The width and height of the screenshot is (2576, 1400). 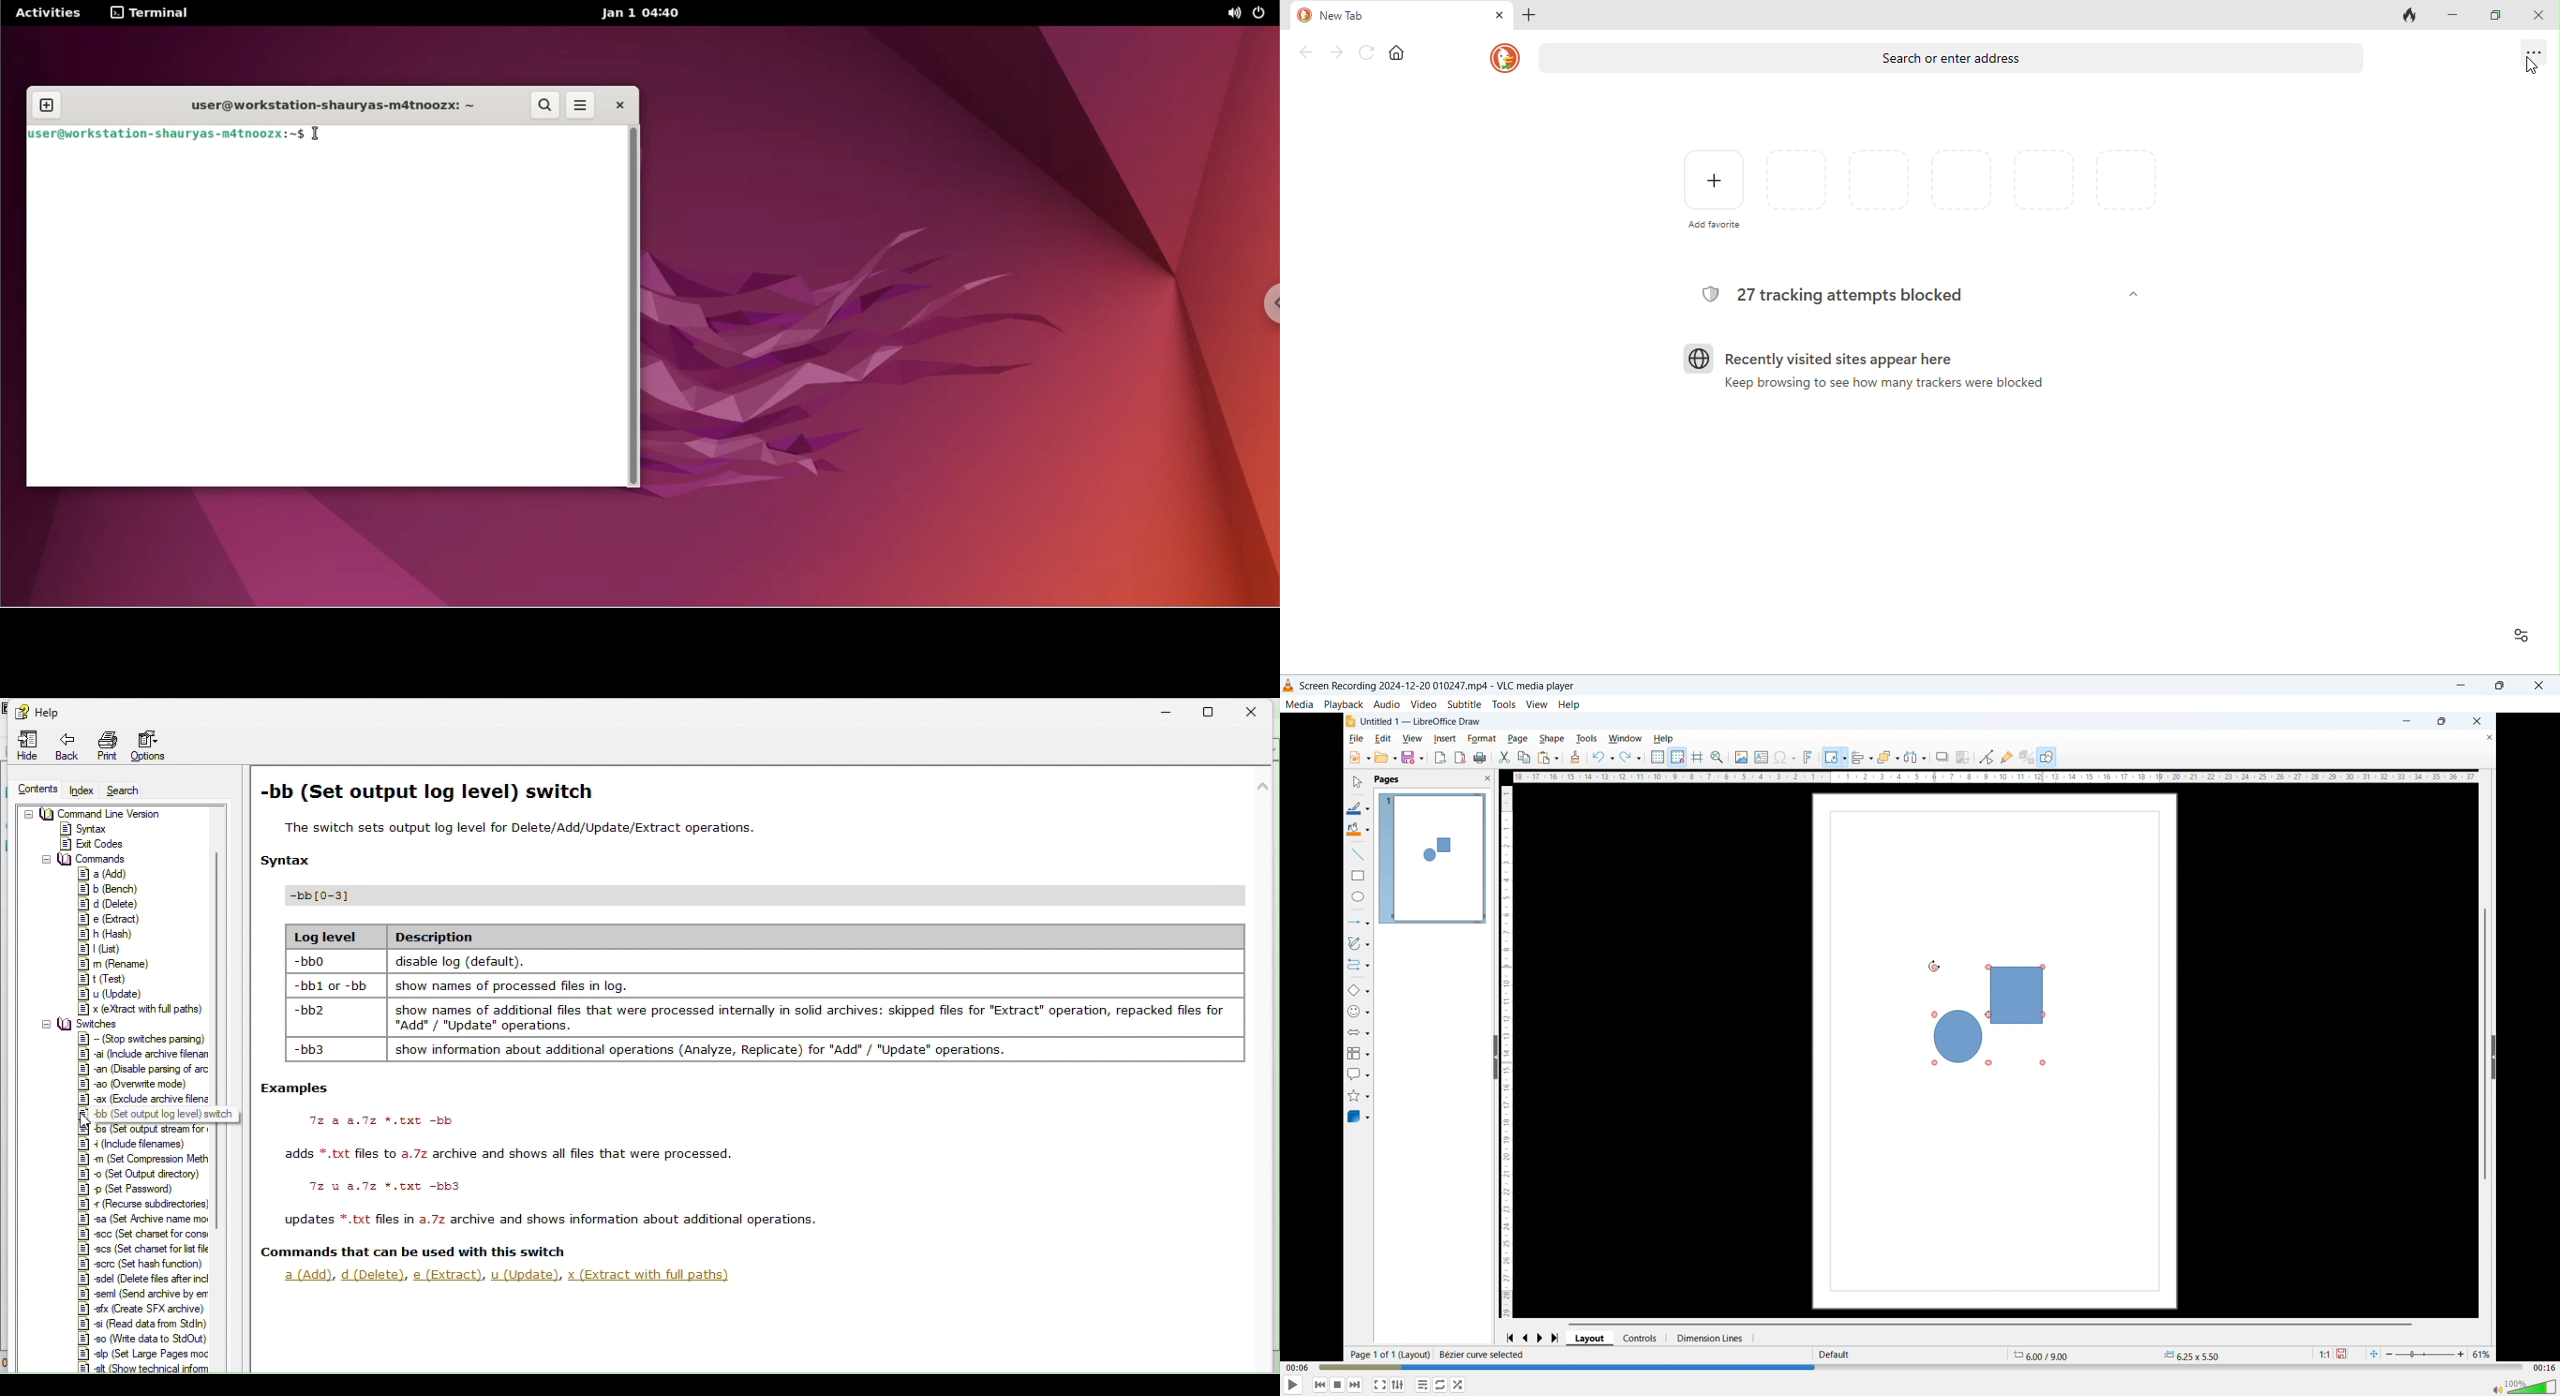 What do you see at coordinates (1291, 686) in the screenshot?
I see `Logo ` at bounding box center [1291, 686].